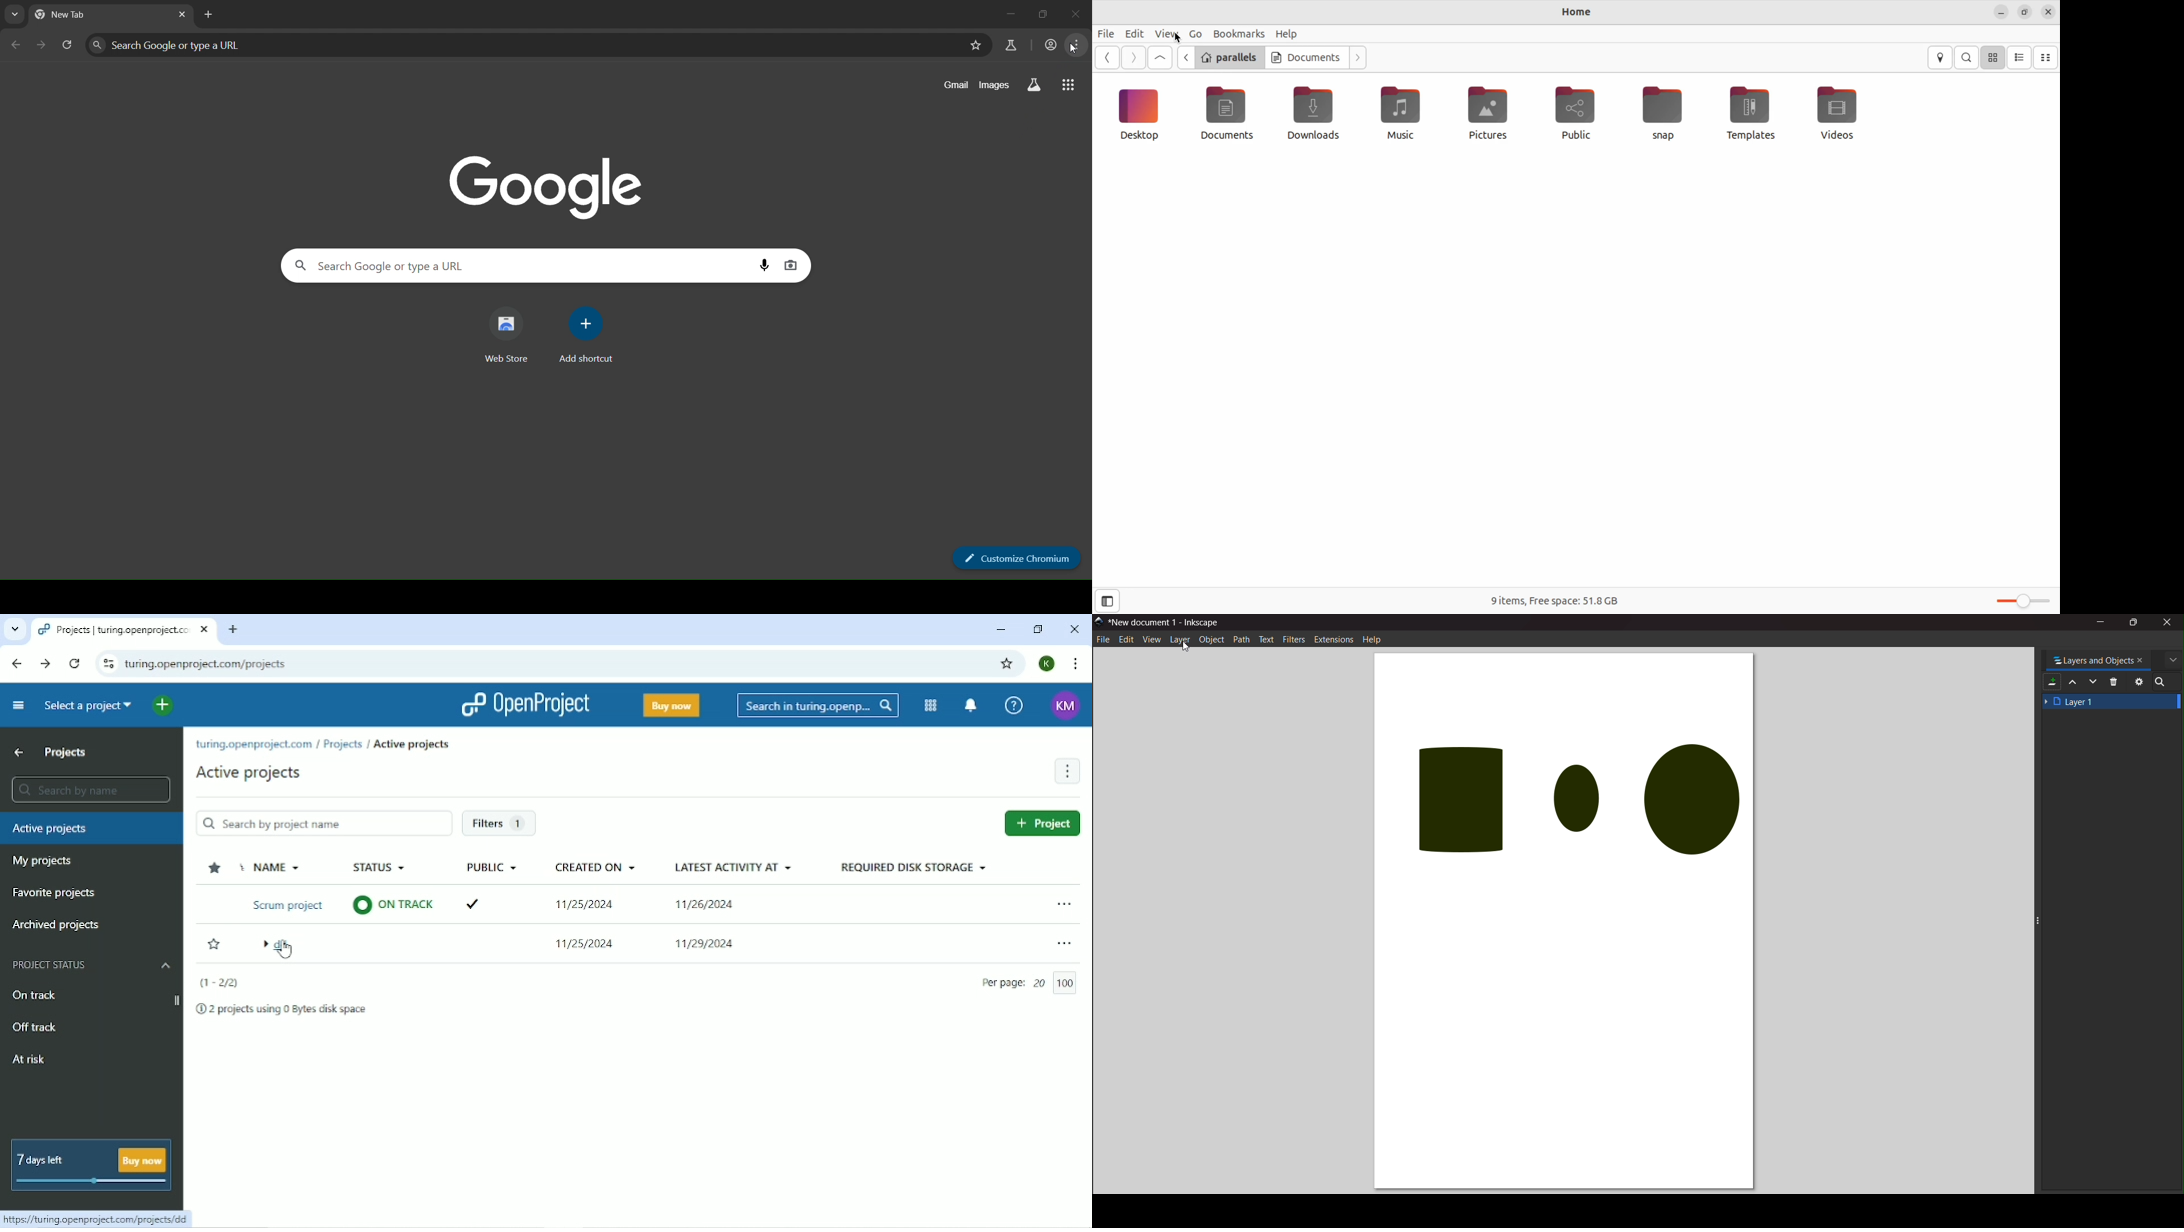 The image size is (2184, 1232). What do you see at coordinates (708, 906) in the screenshot?
I see `11/26/2024` at bounding box center [708, 906].